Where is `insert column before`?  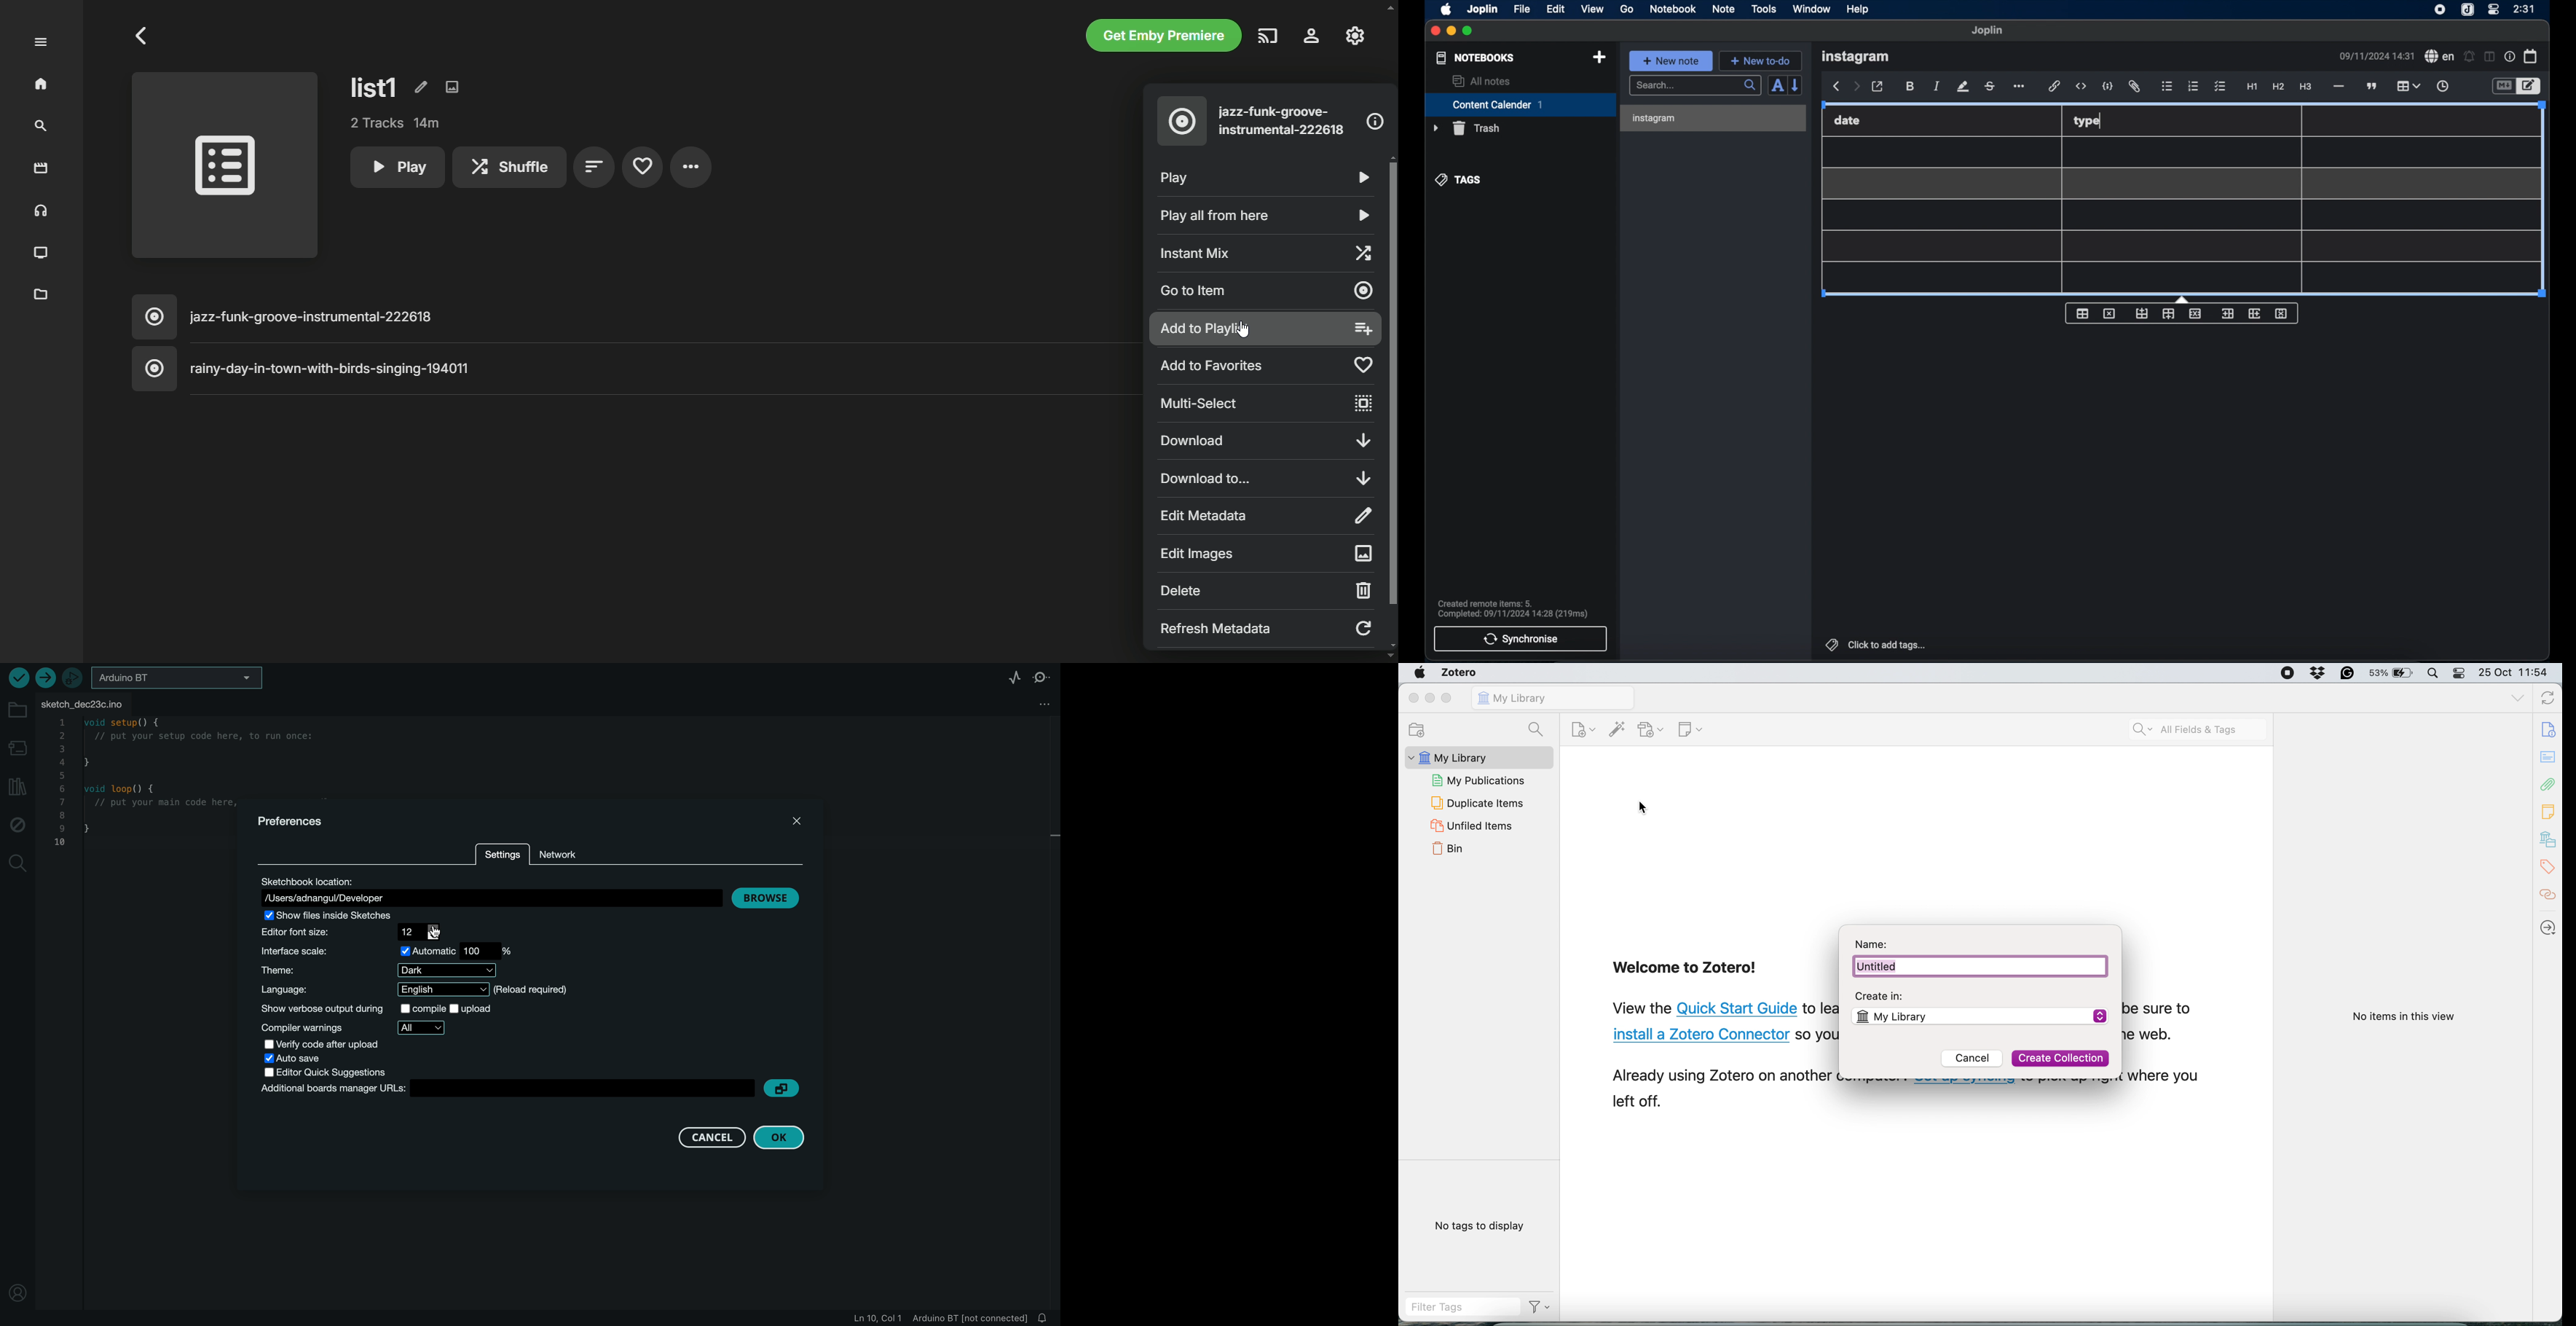
insert column before is located at coordinates (2228, 314).